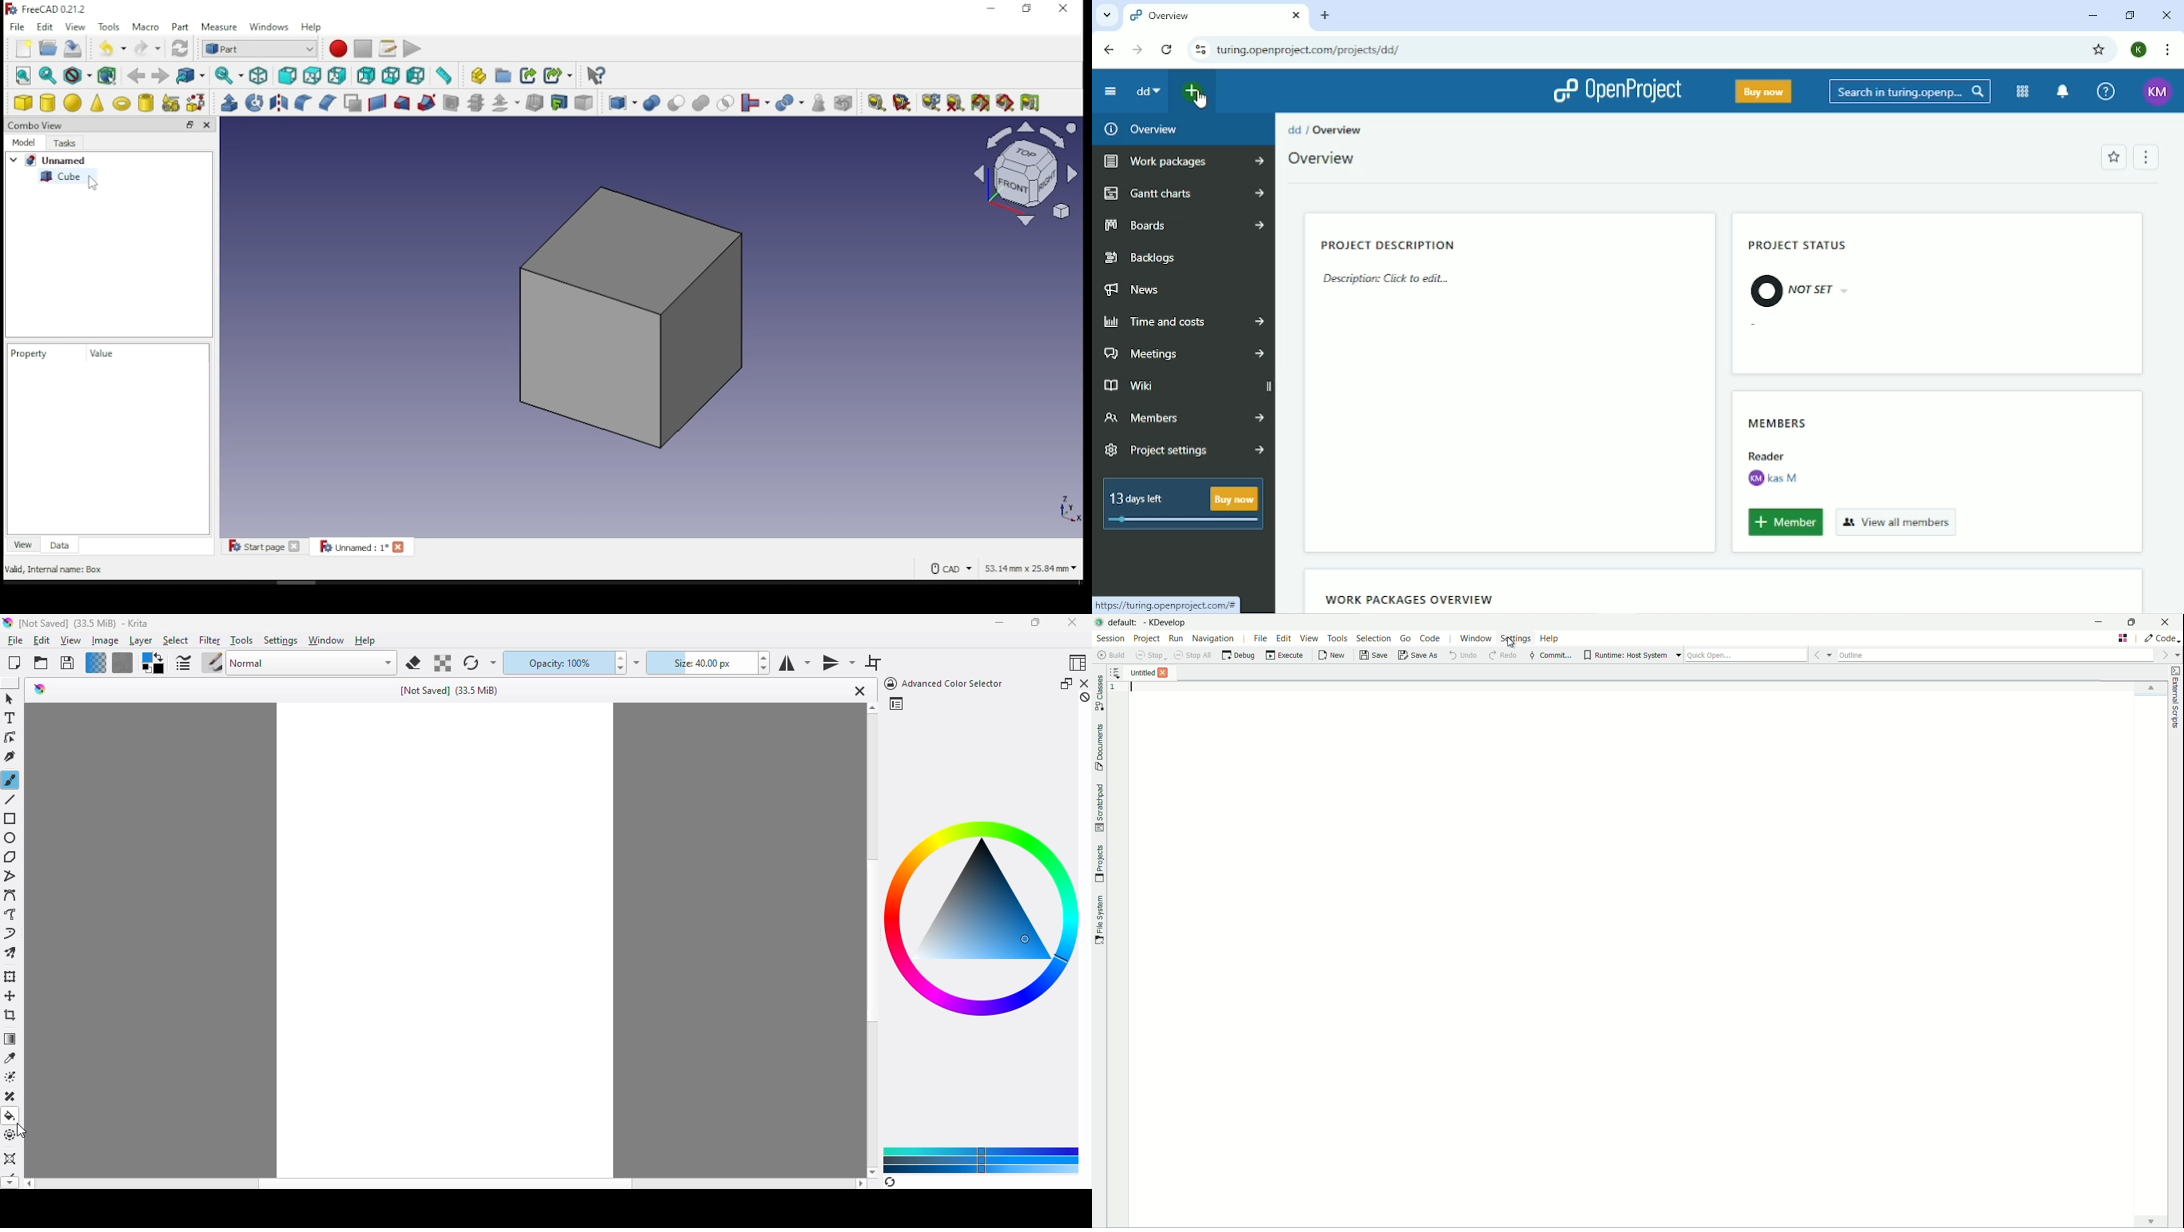 The width and height of the screenshot is (2184, 1232). Describe the element at coordinates (1101, 749) in the screenshot. I see `toggle documents` at that location.